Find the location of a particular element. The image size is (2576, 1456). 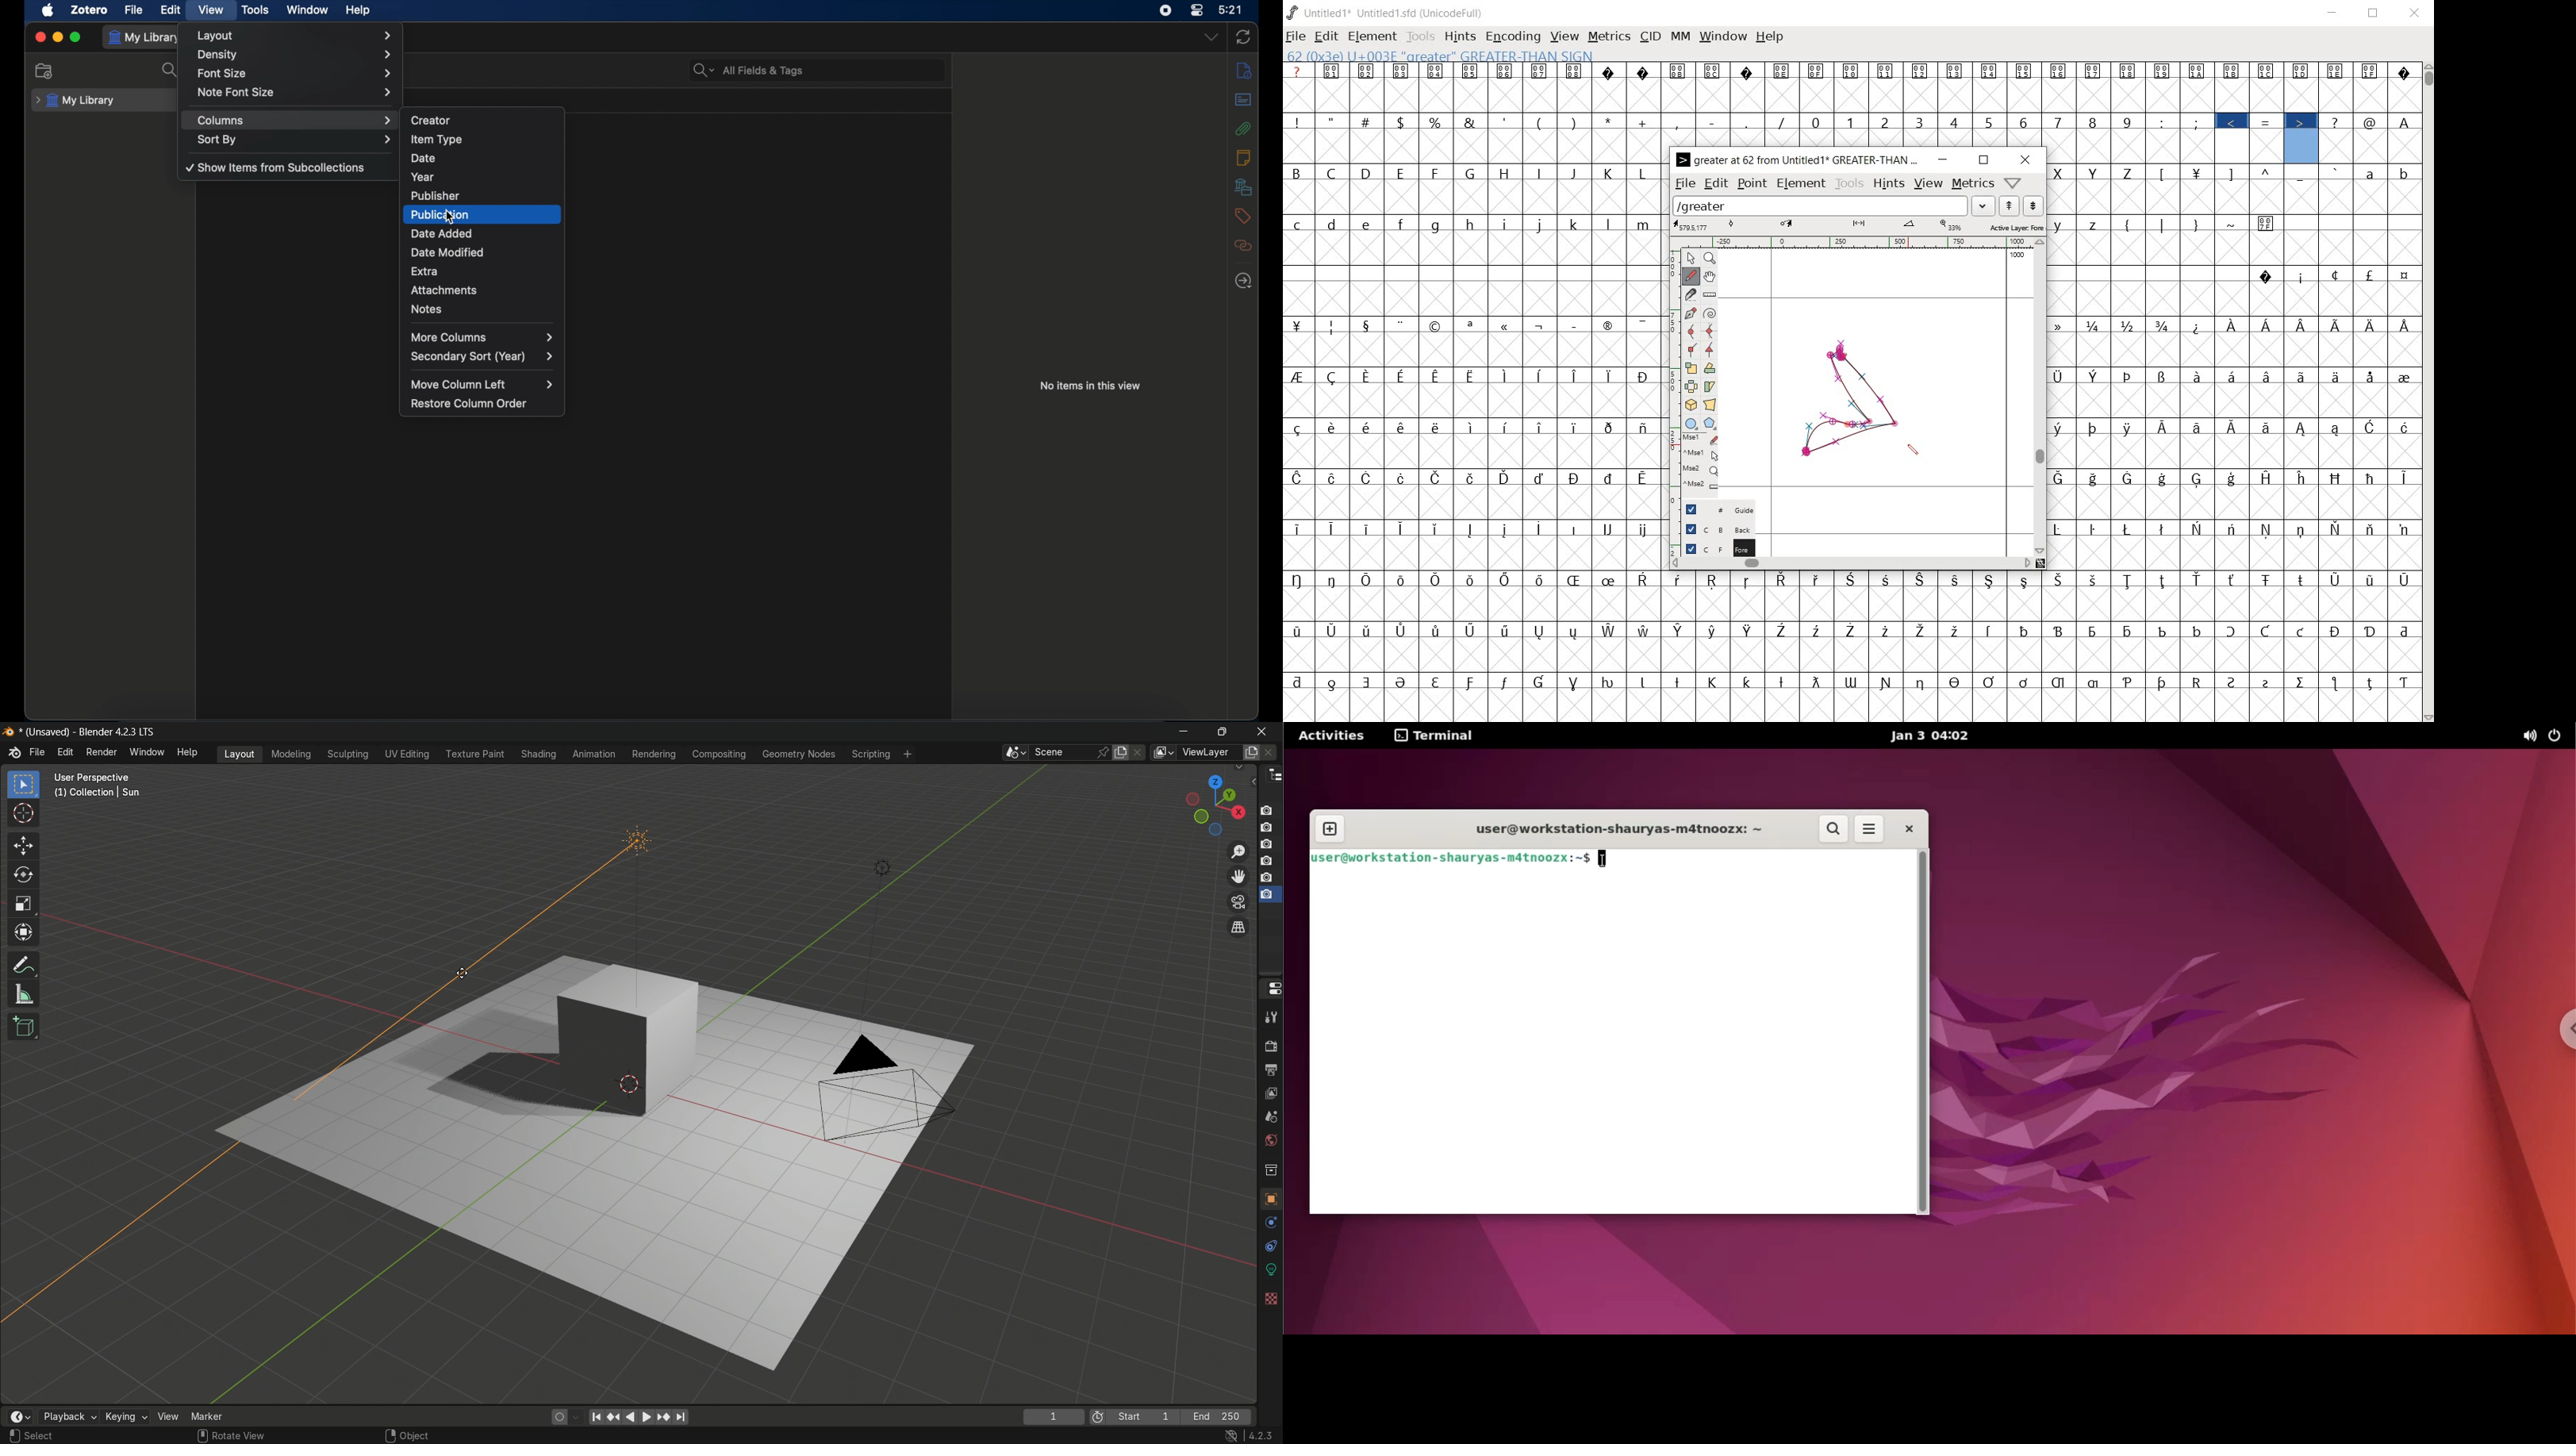

view is located at coordinates (210, 9).